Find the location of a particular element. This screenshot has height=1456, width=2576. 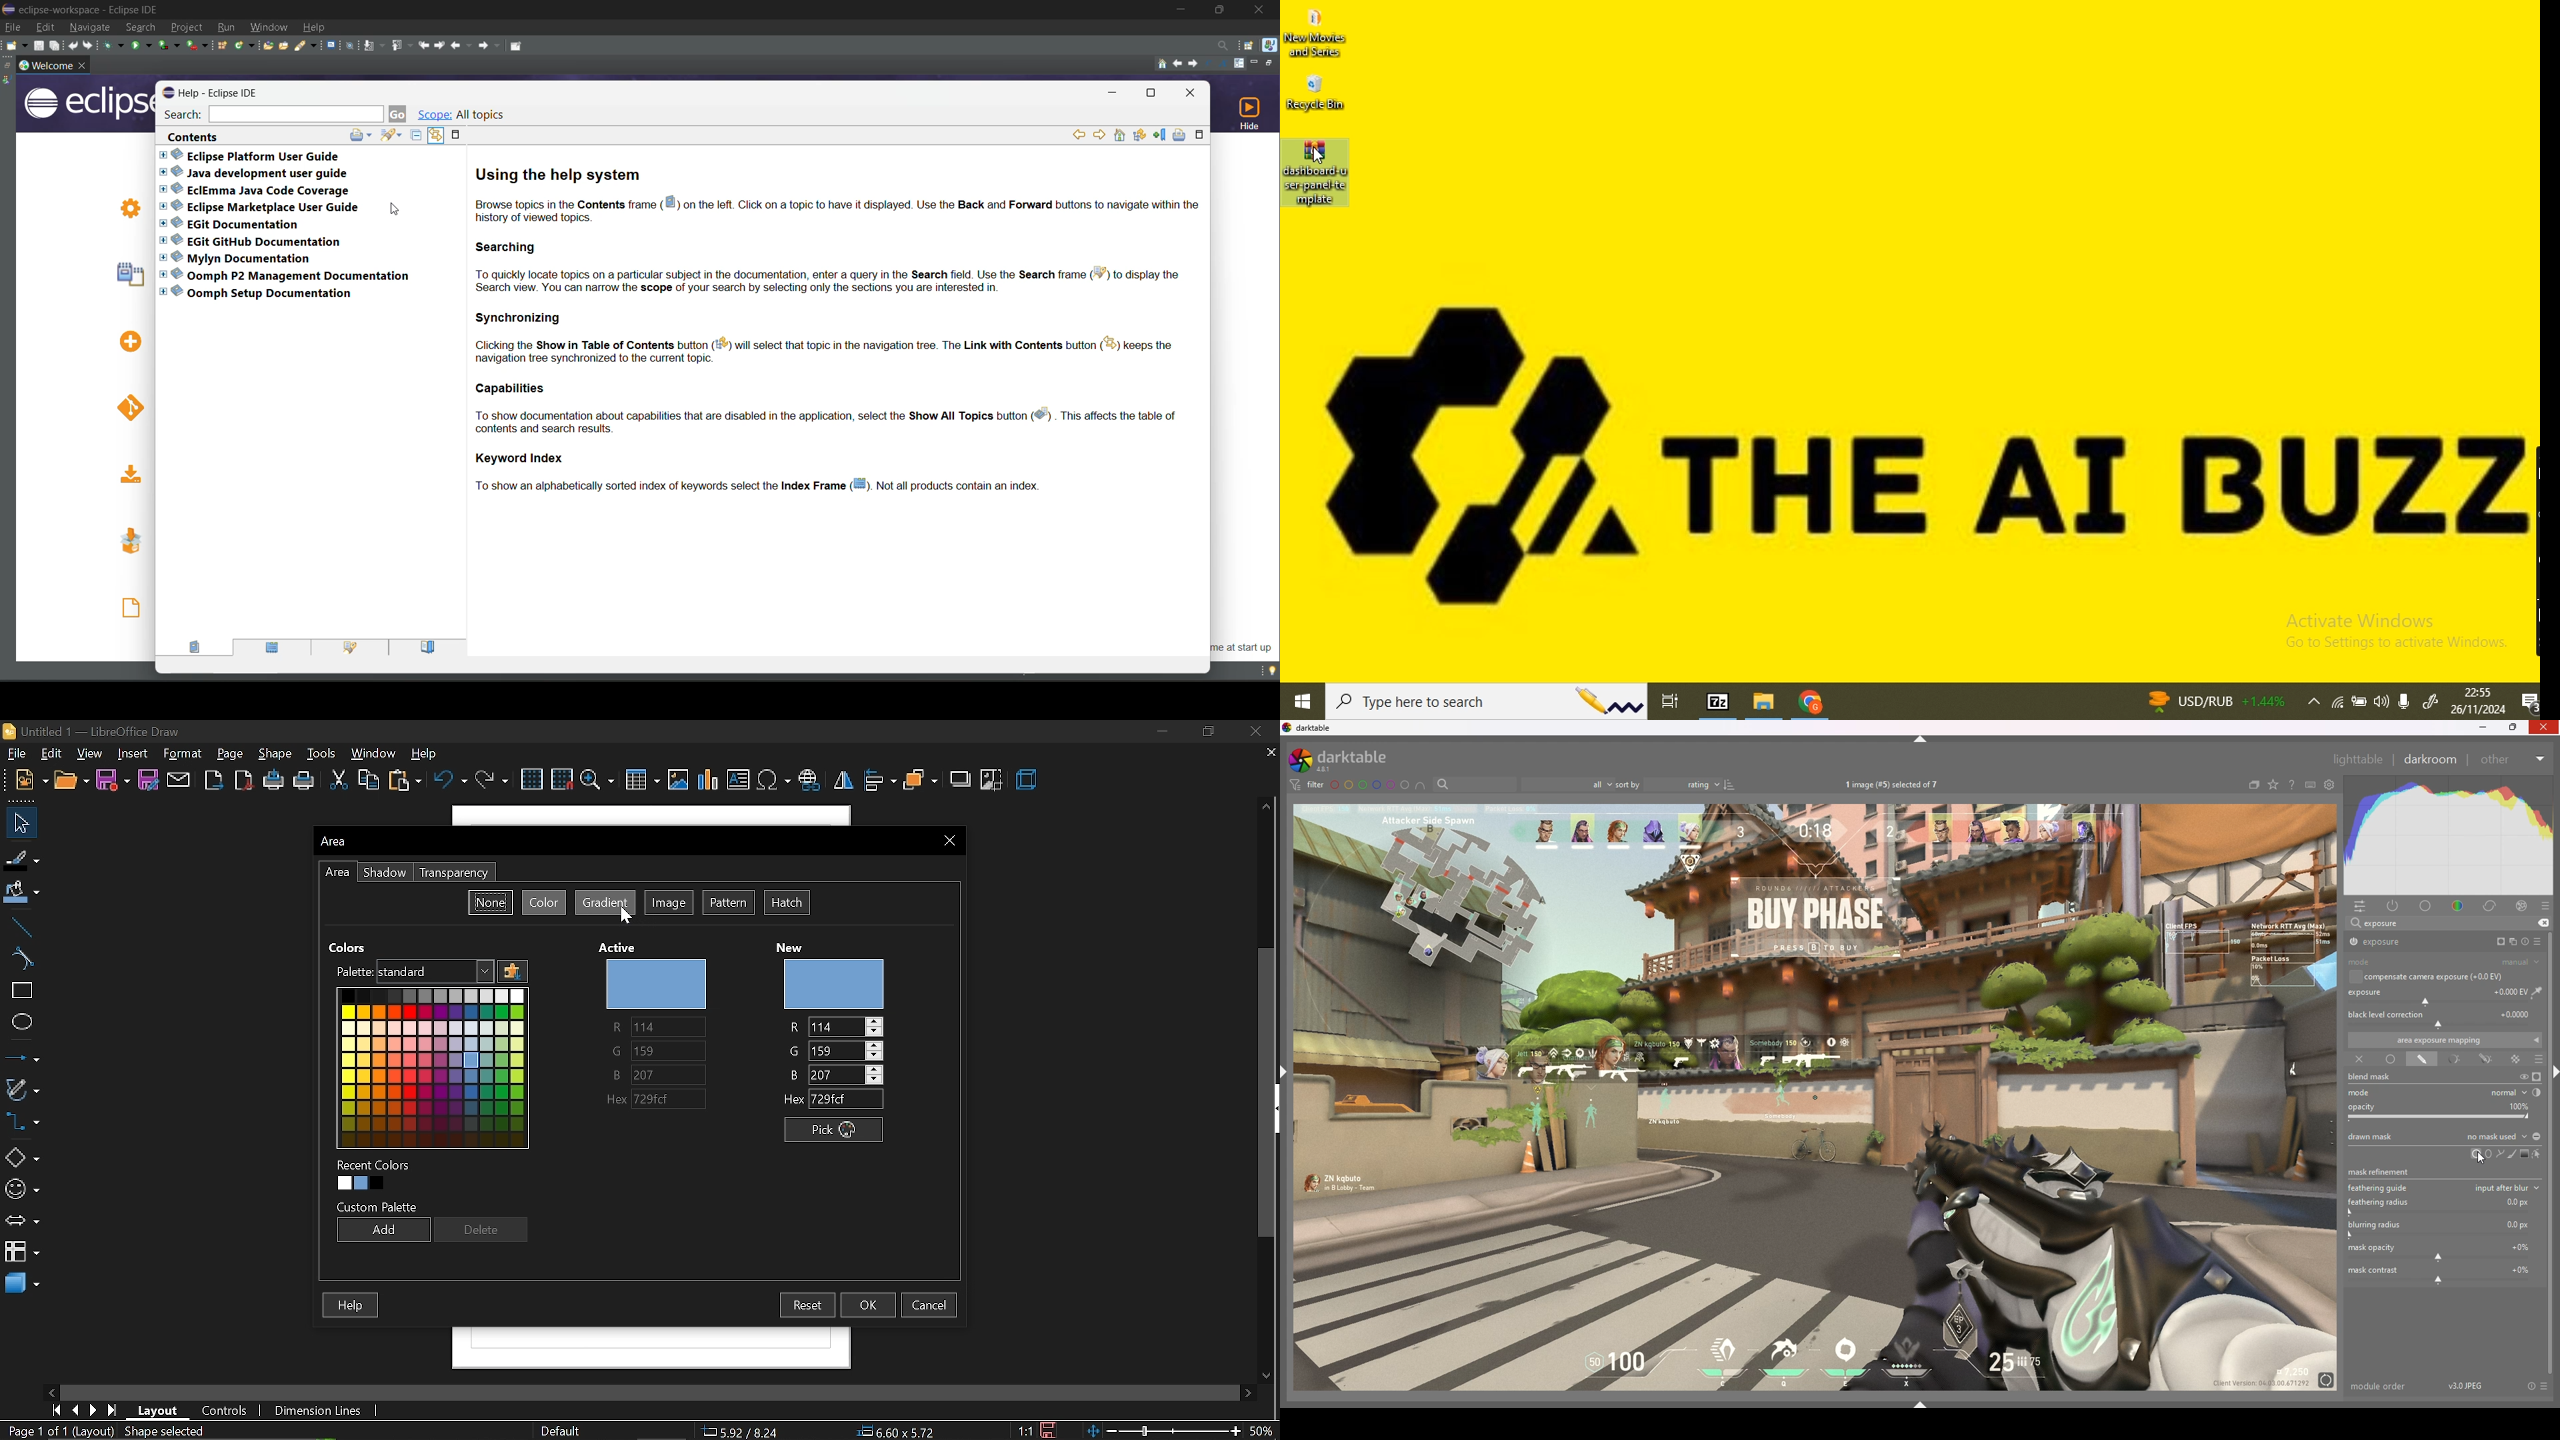

Insert image is located at coordinates (678, 780).